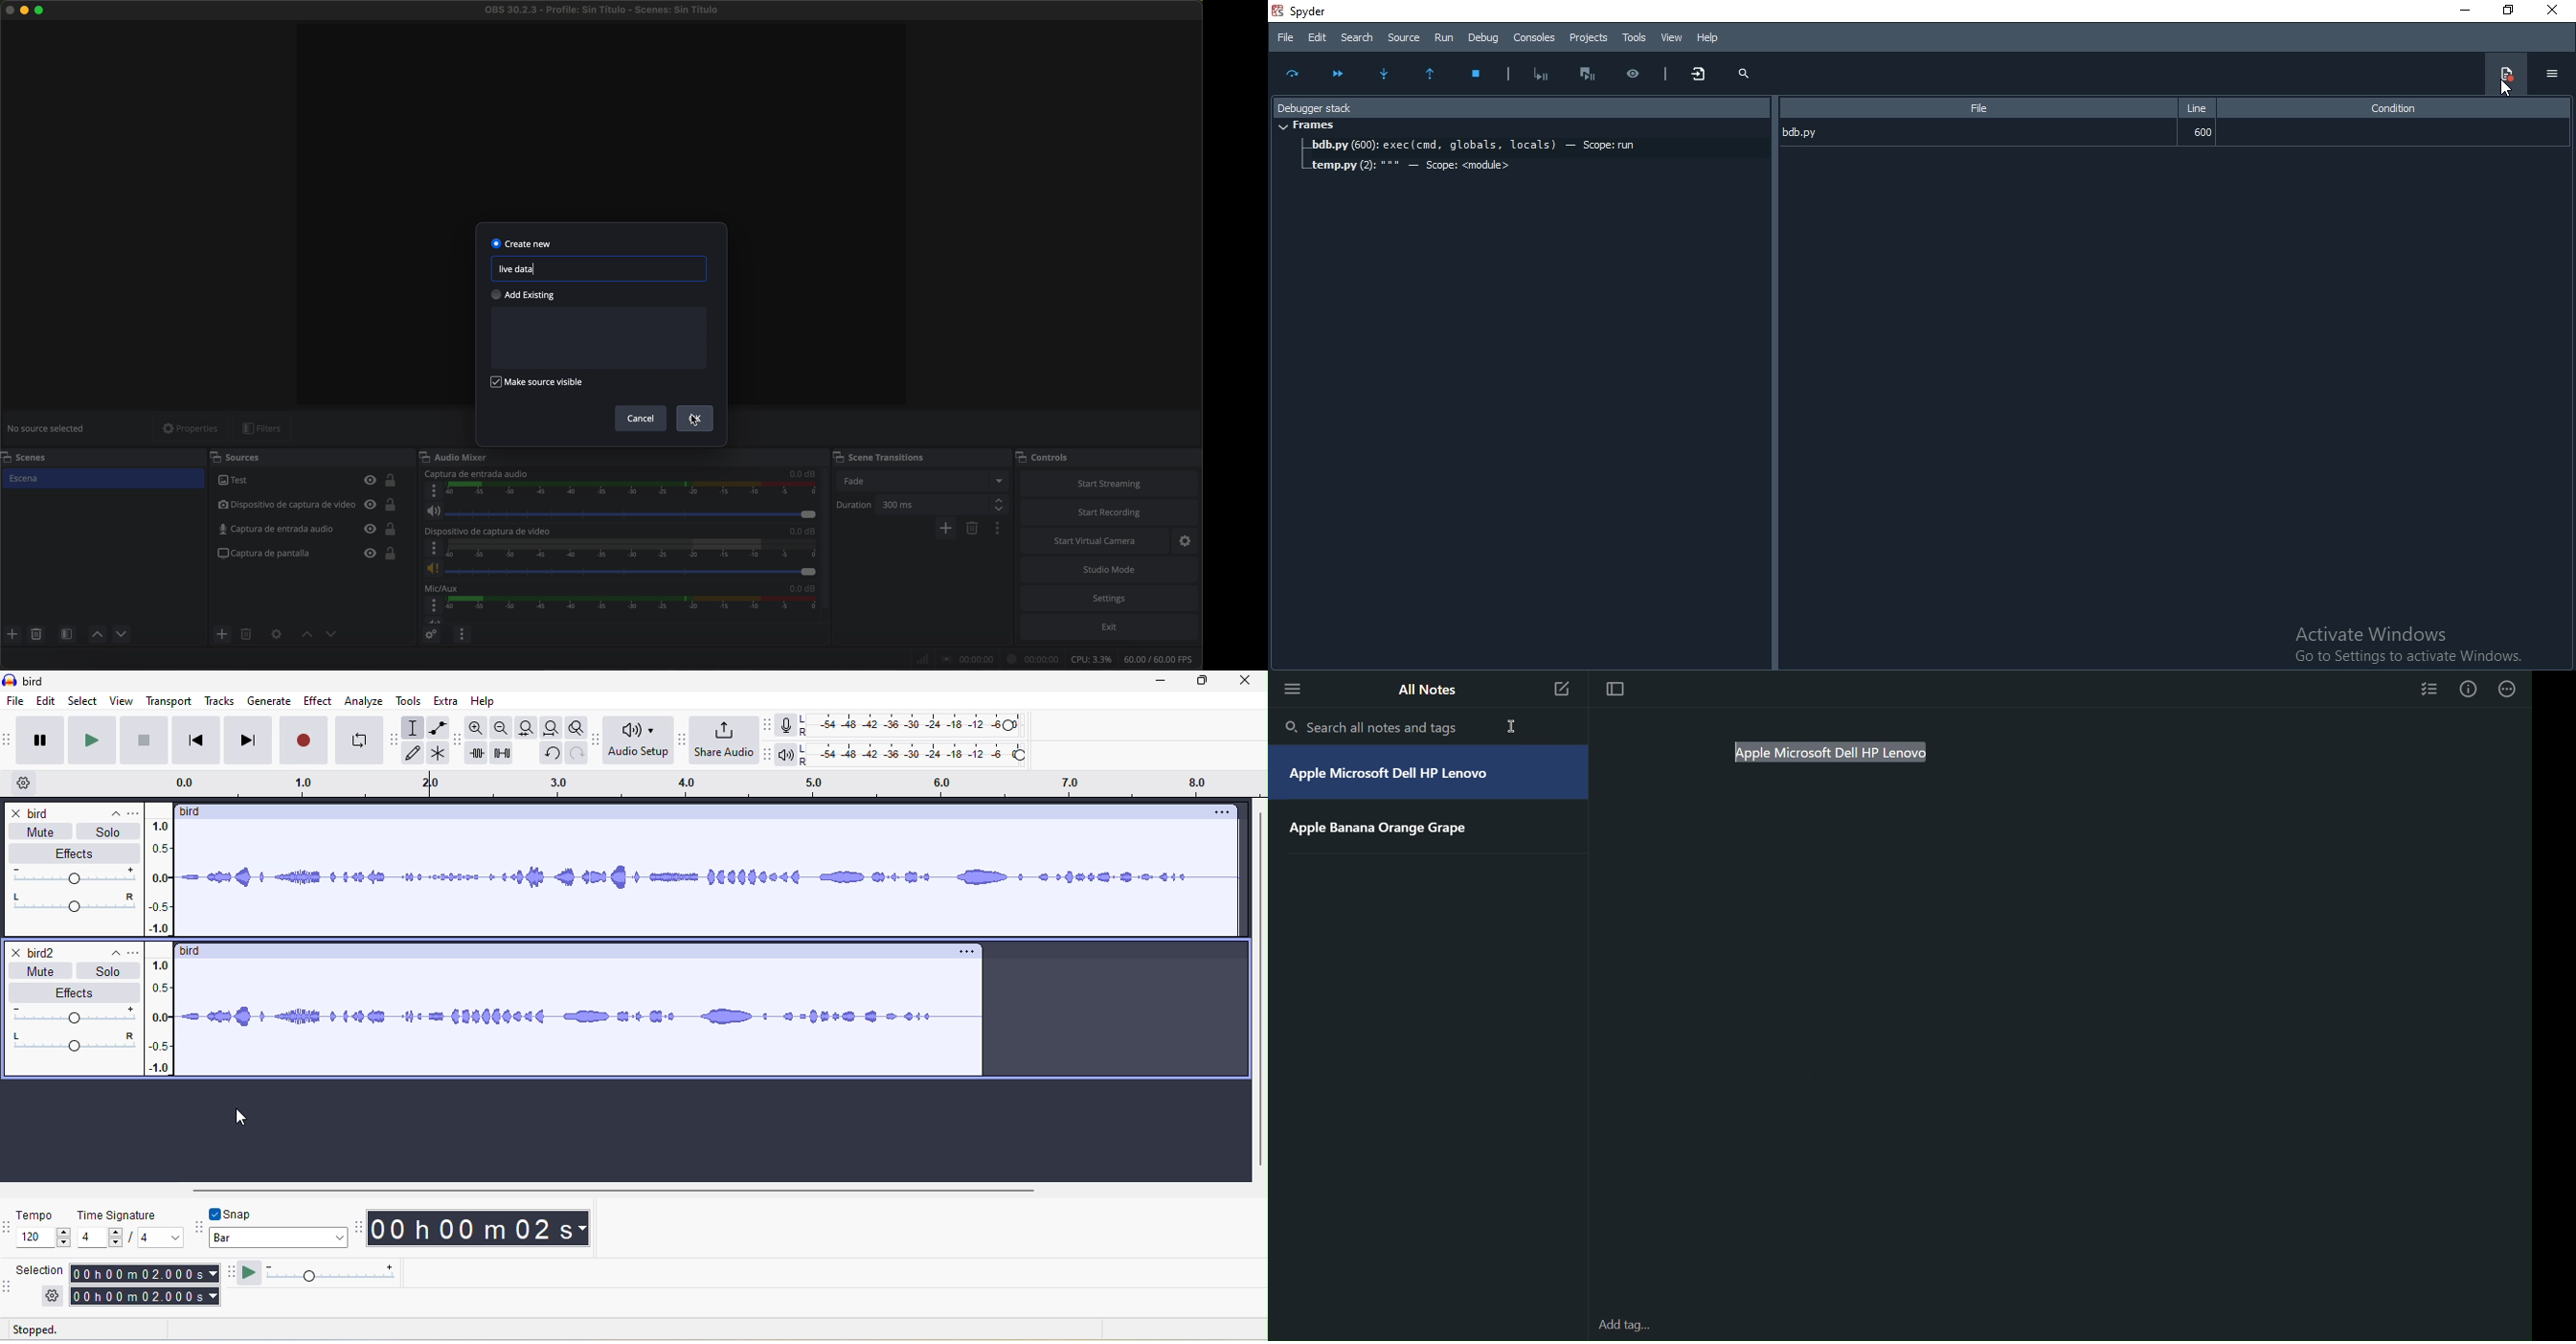 The width and height of the screenshot is (2576, 1344). Describe the element at coordinates (483, 1229) in the screenshot. I see `00 h 00 m 02 s` at that location.